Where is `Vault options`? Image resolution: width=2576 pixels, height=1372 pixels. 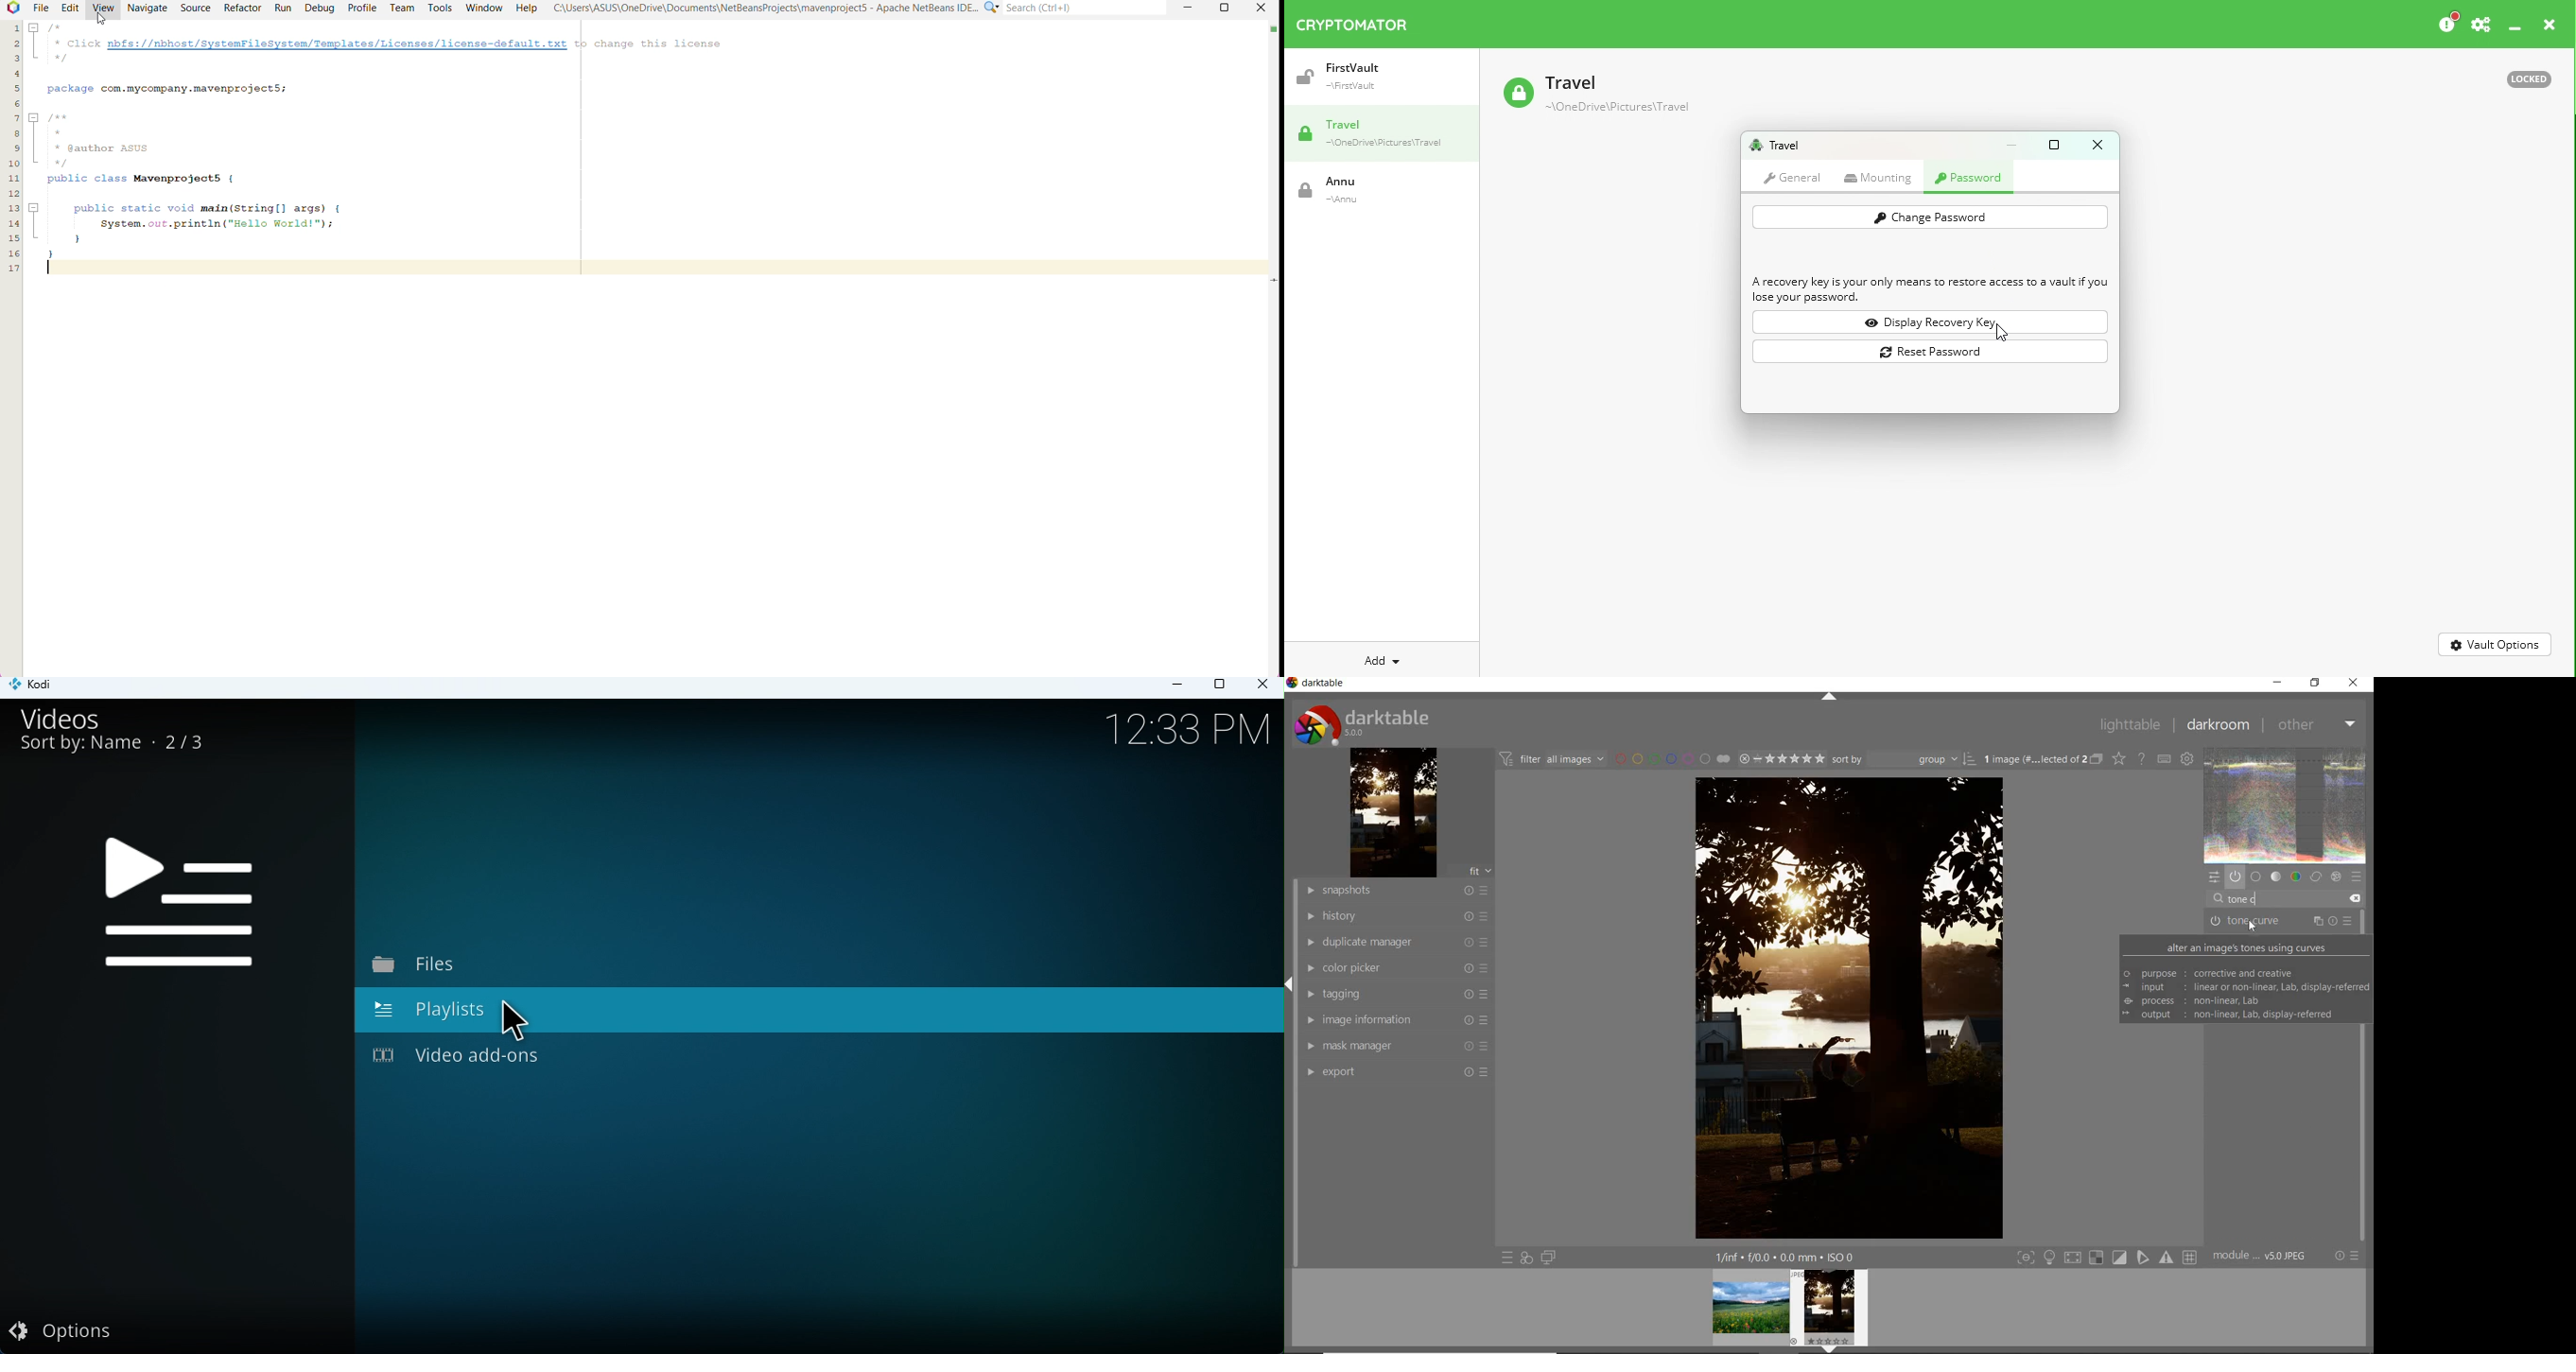 Vault options is located at coordinates (2496, 643).